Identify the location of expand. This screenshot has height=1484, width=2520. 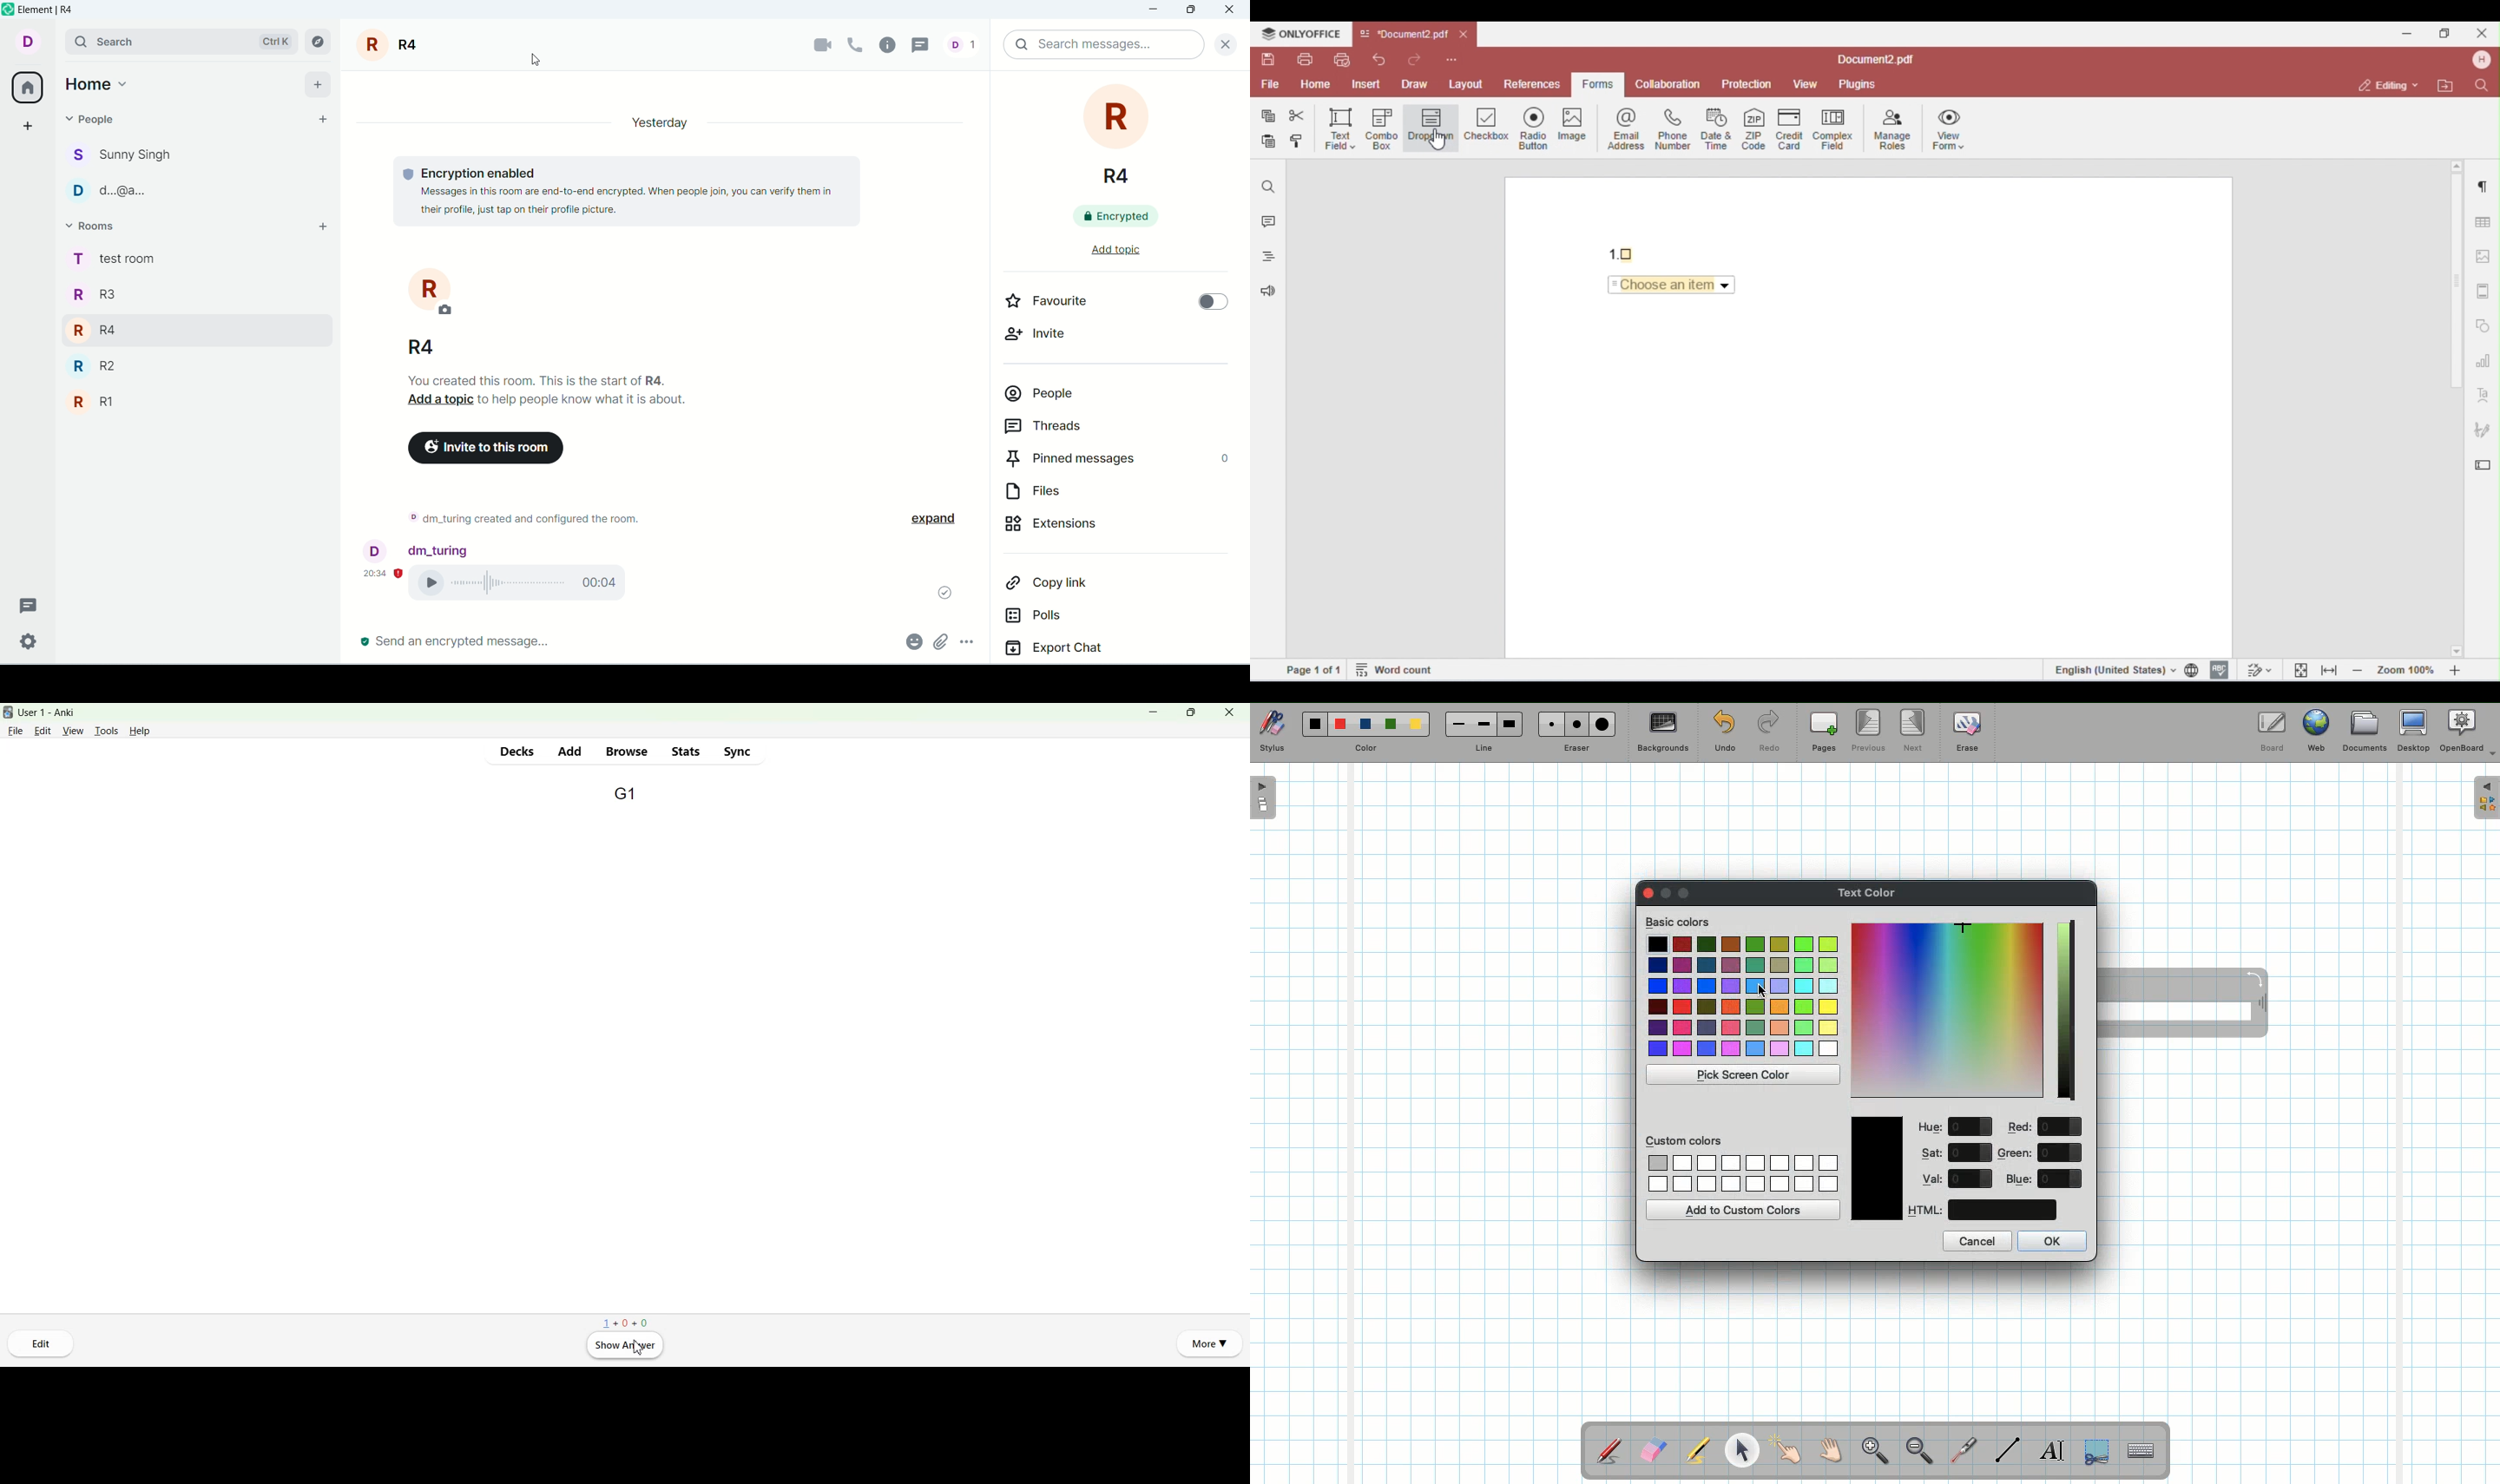
(943, 519).